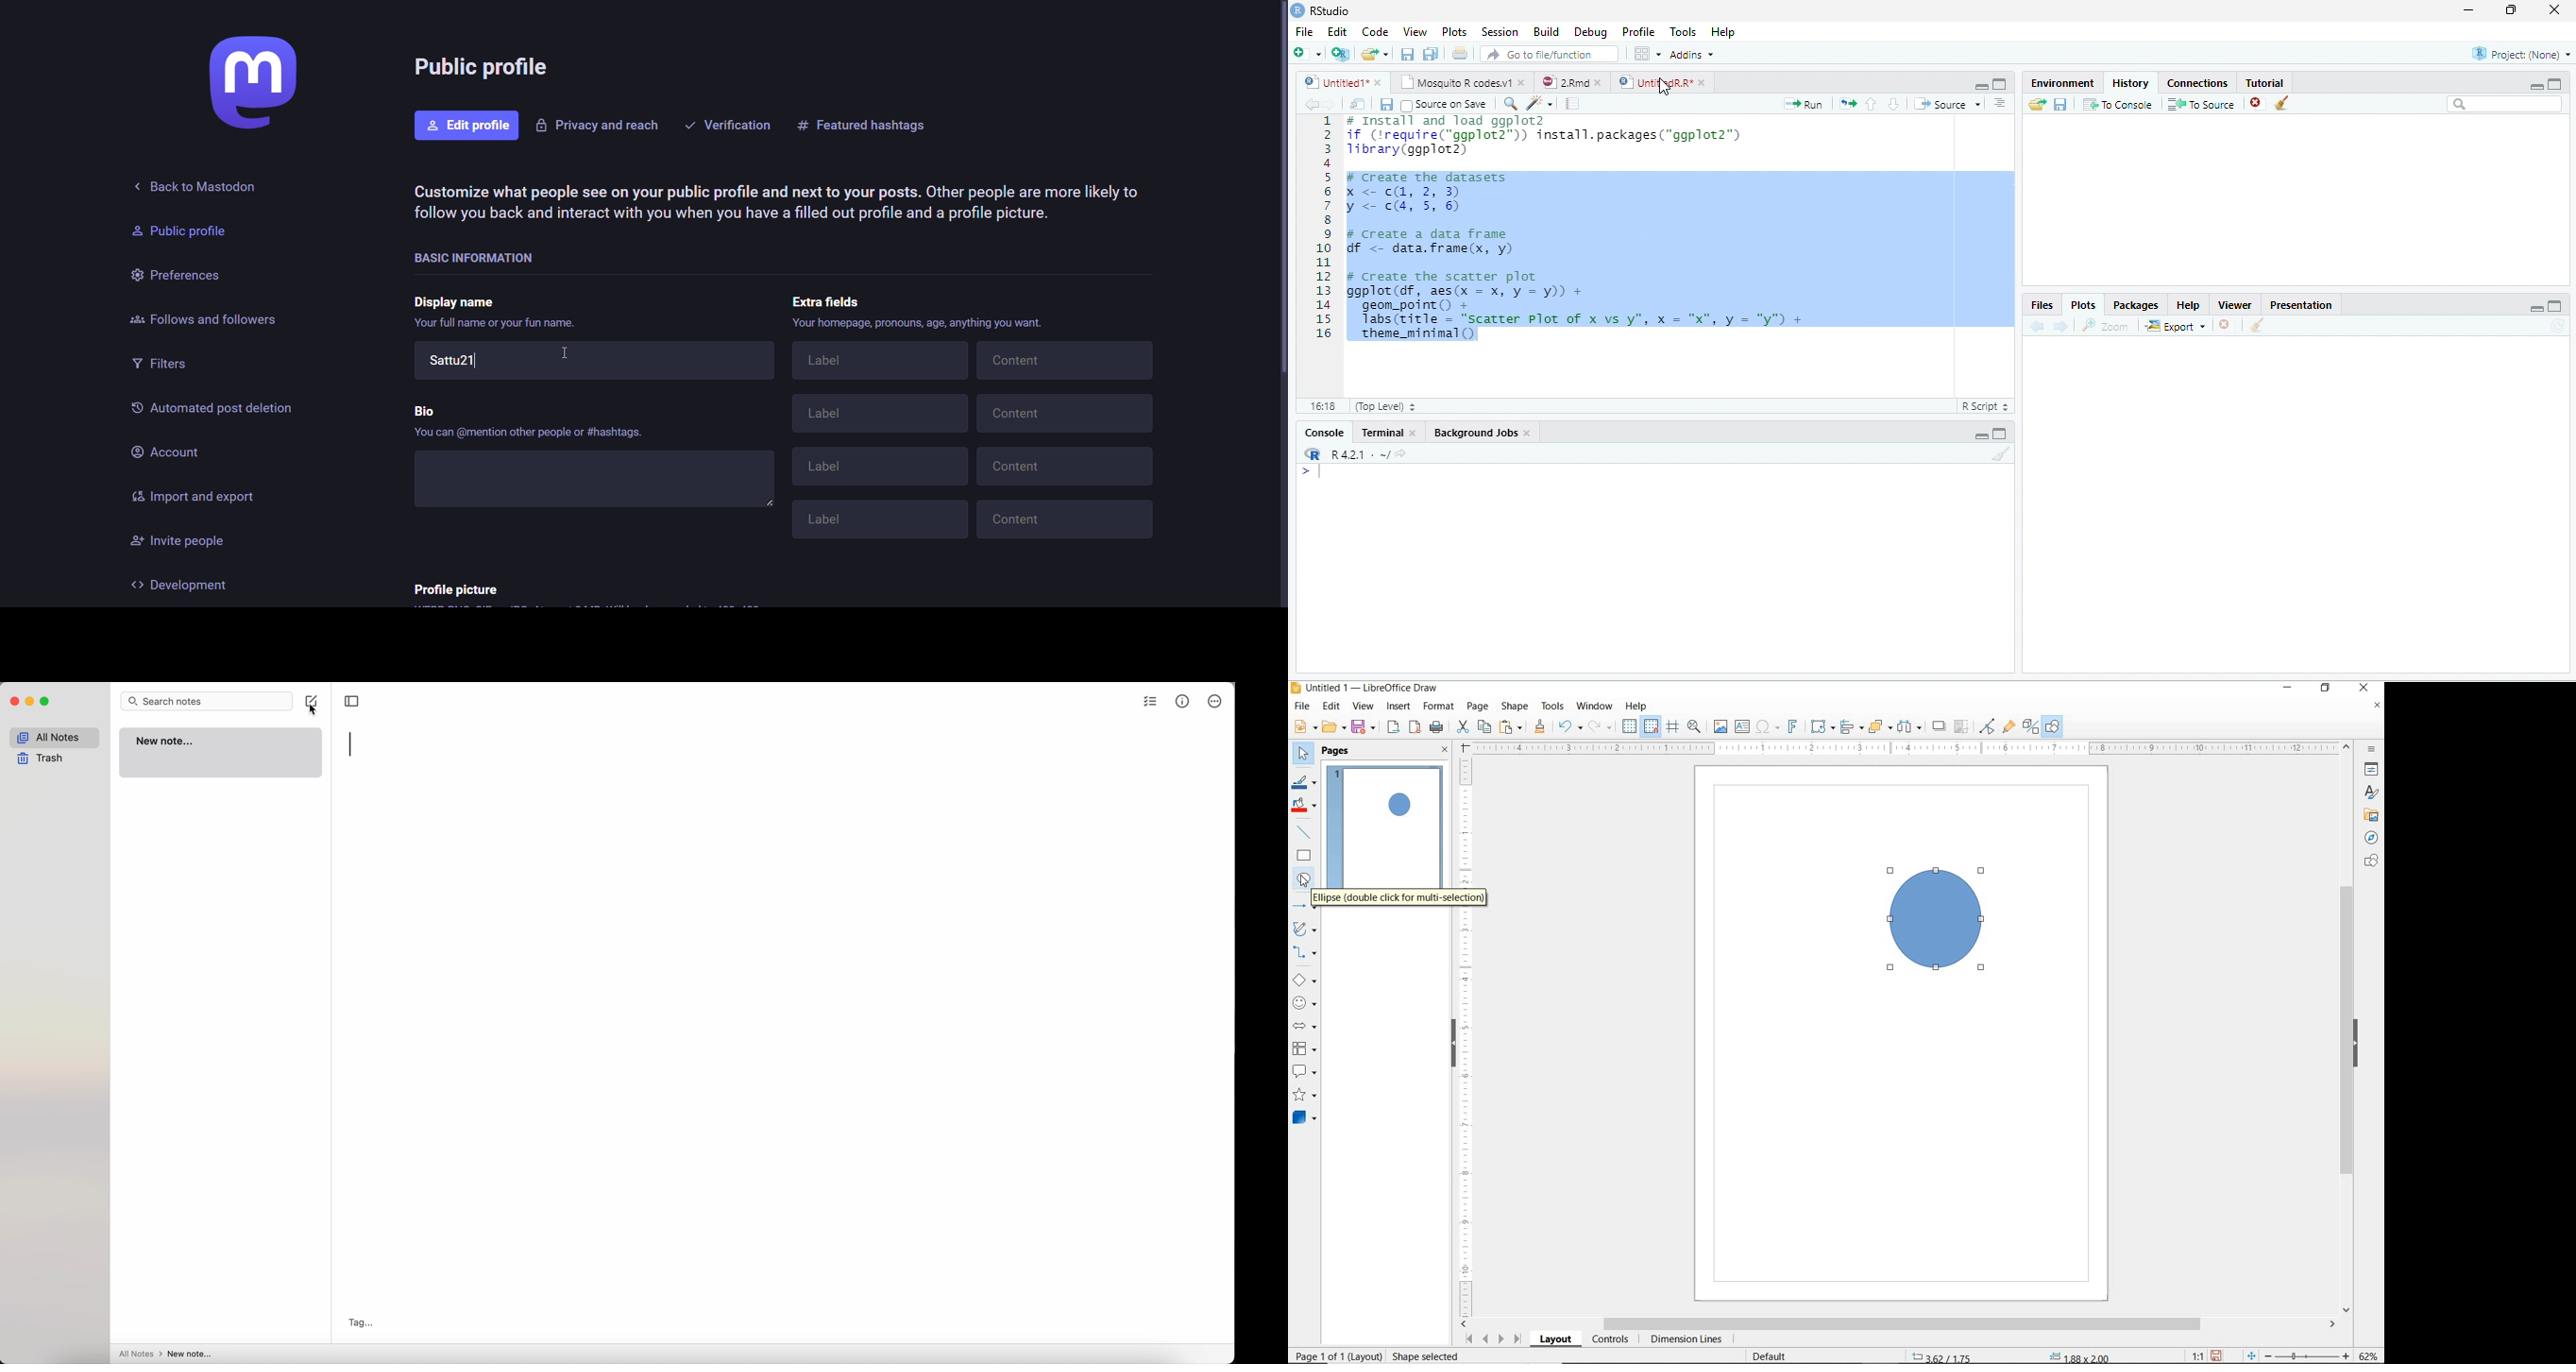 Image resolution: width=2576 pixels, height=1372 pixels. Describe the element at coordinates (2301, 304) in the screenshot. I see `Presentation` at that location.